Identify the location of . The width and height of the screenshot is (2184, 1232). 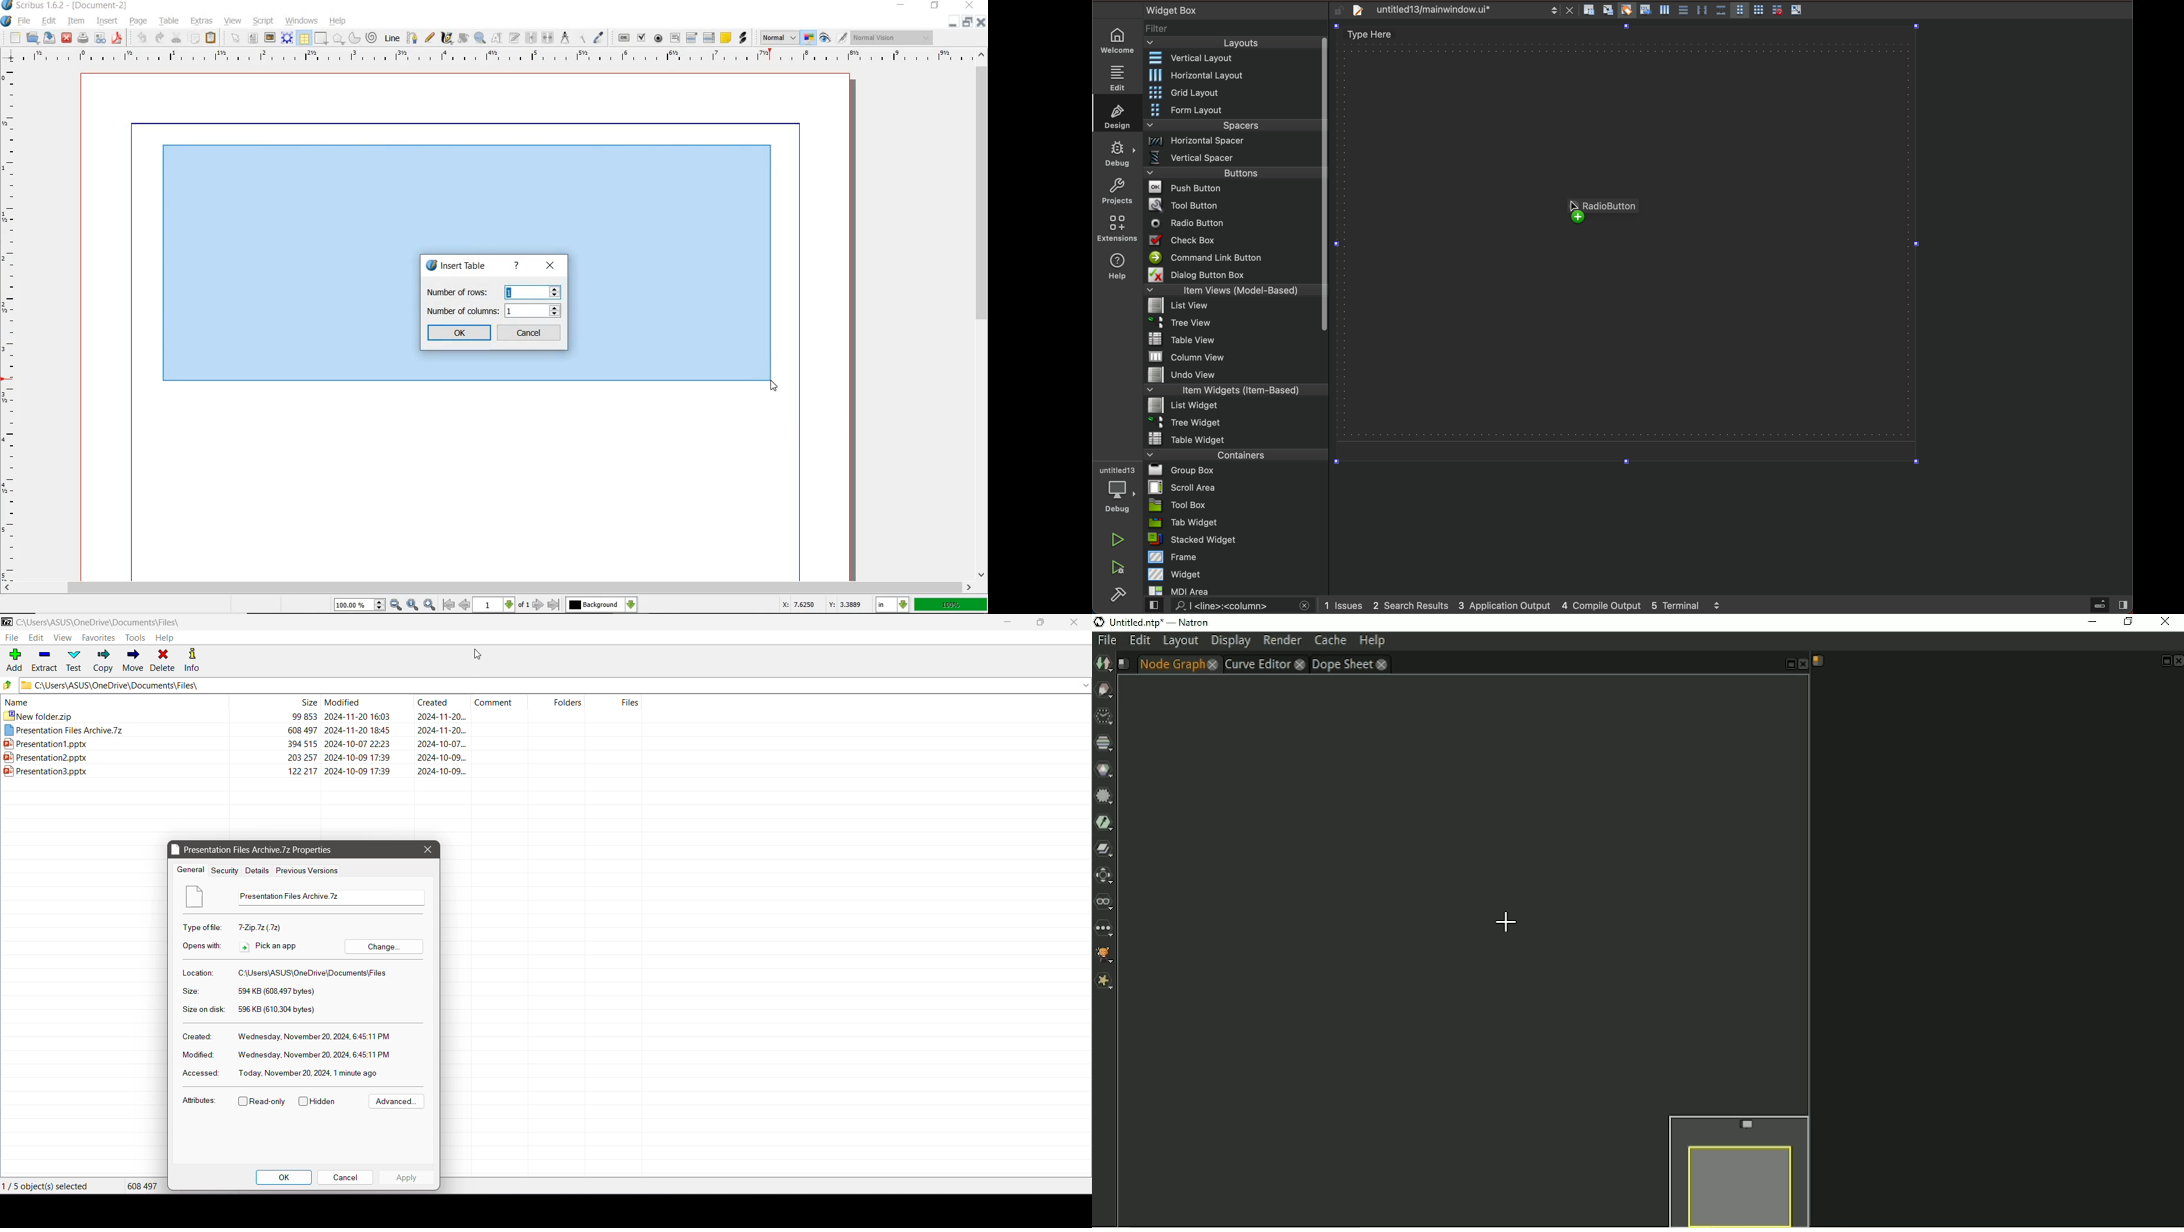
(1233, 175).